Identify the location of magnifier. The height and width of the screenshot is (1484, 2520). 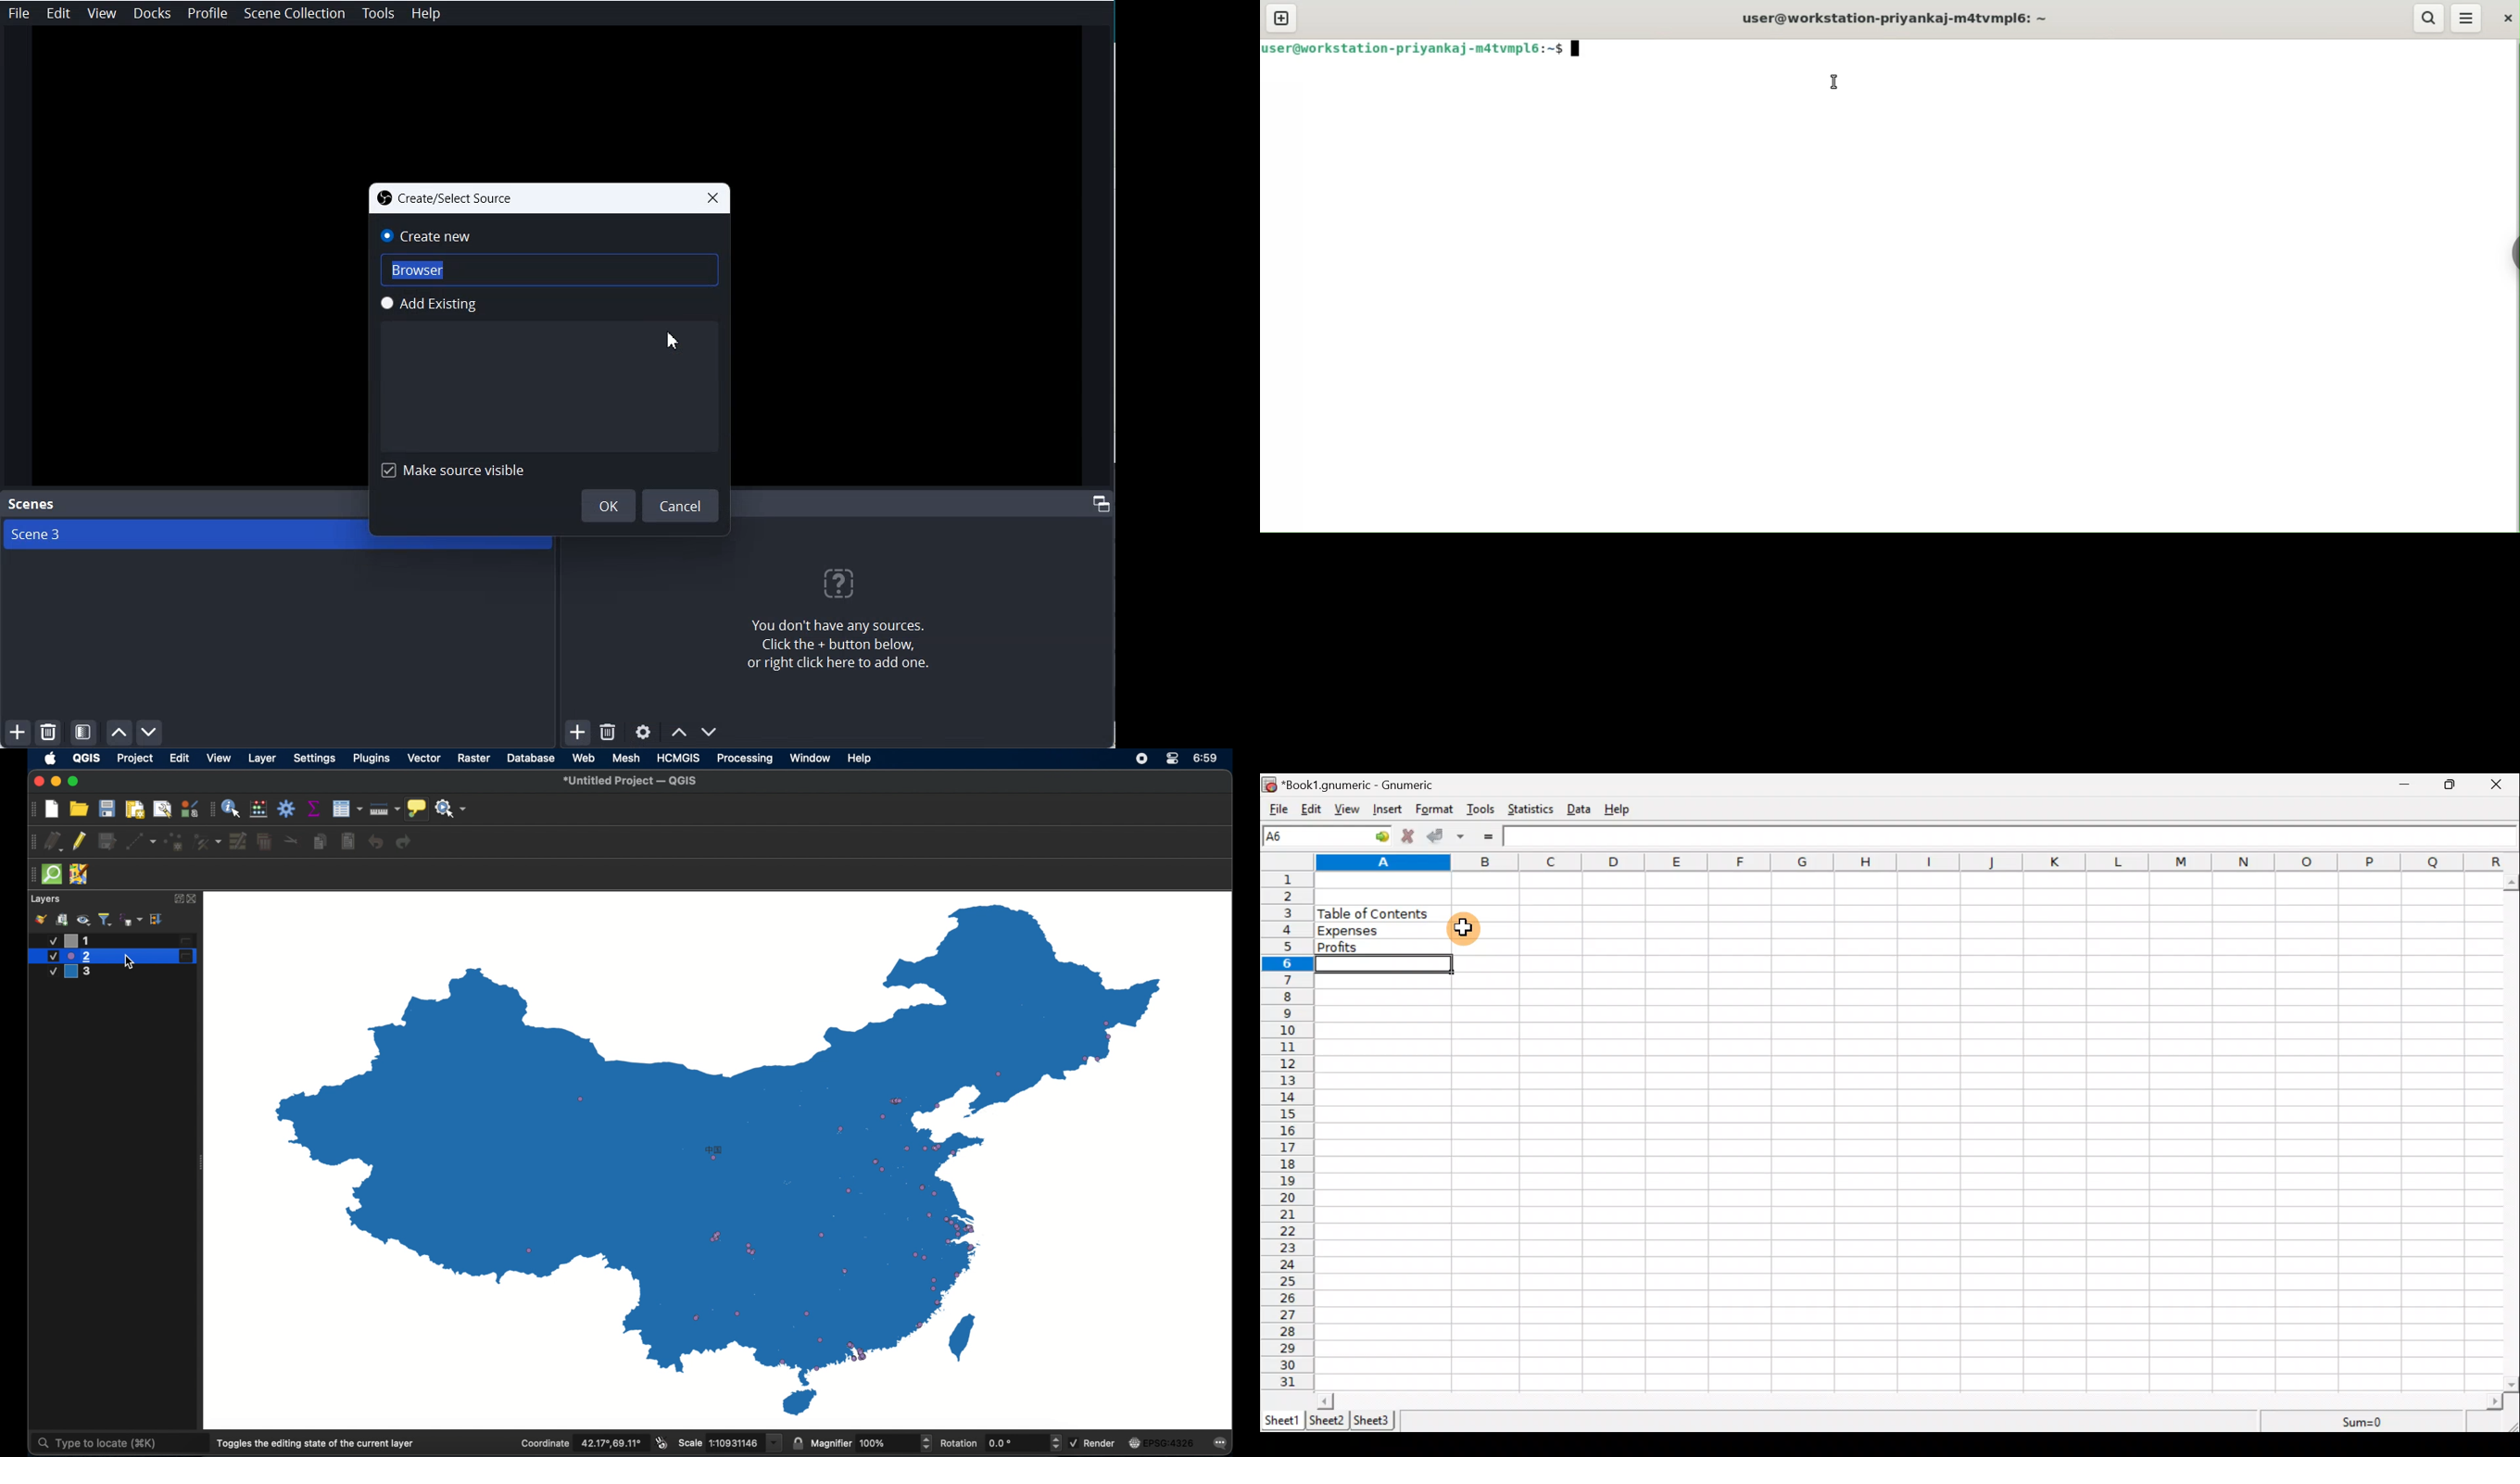
(871, 1443).